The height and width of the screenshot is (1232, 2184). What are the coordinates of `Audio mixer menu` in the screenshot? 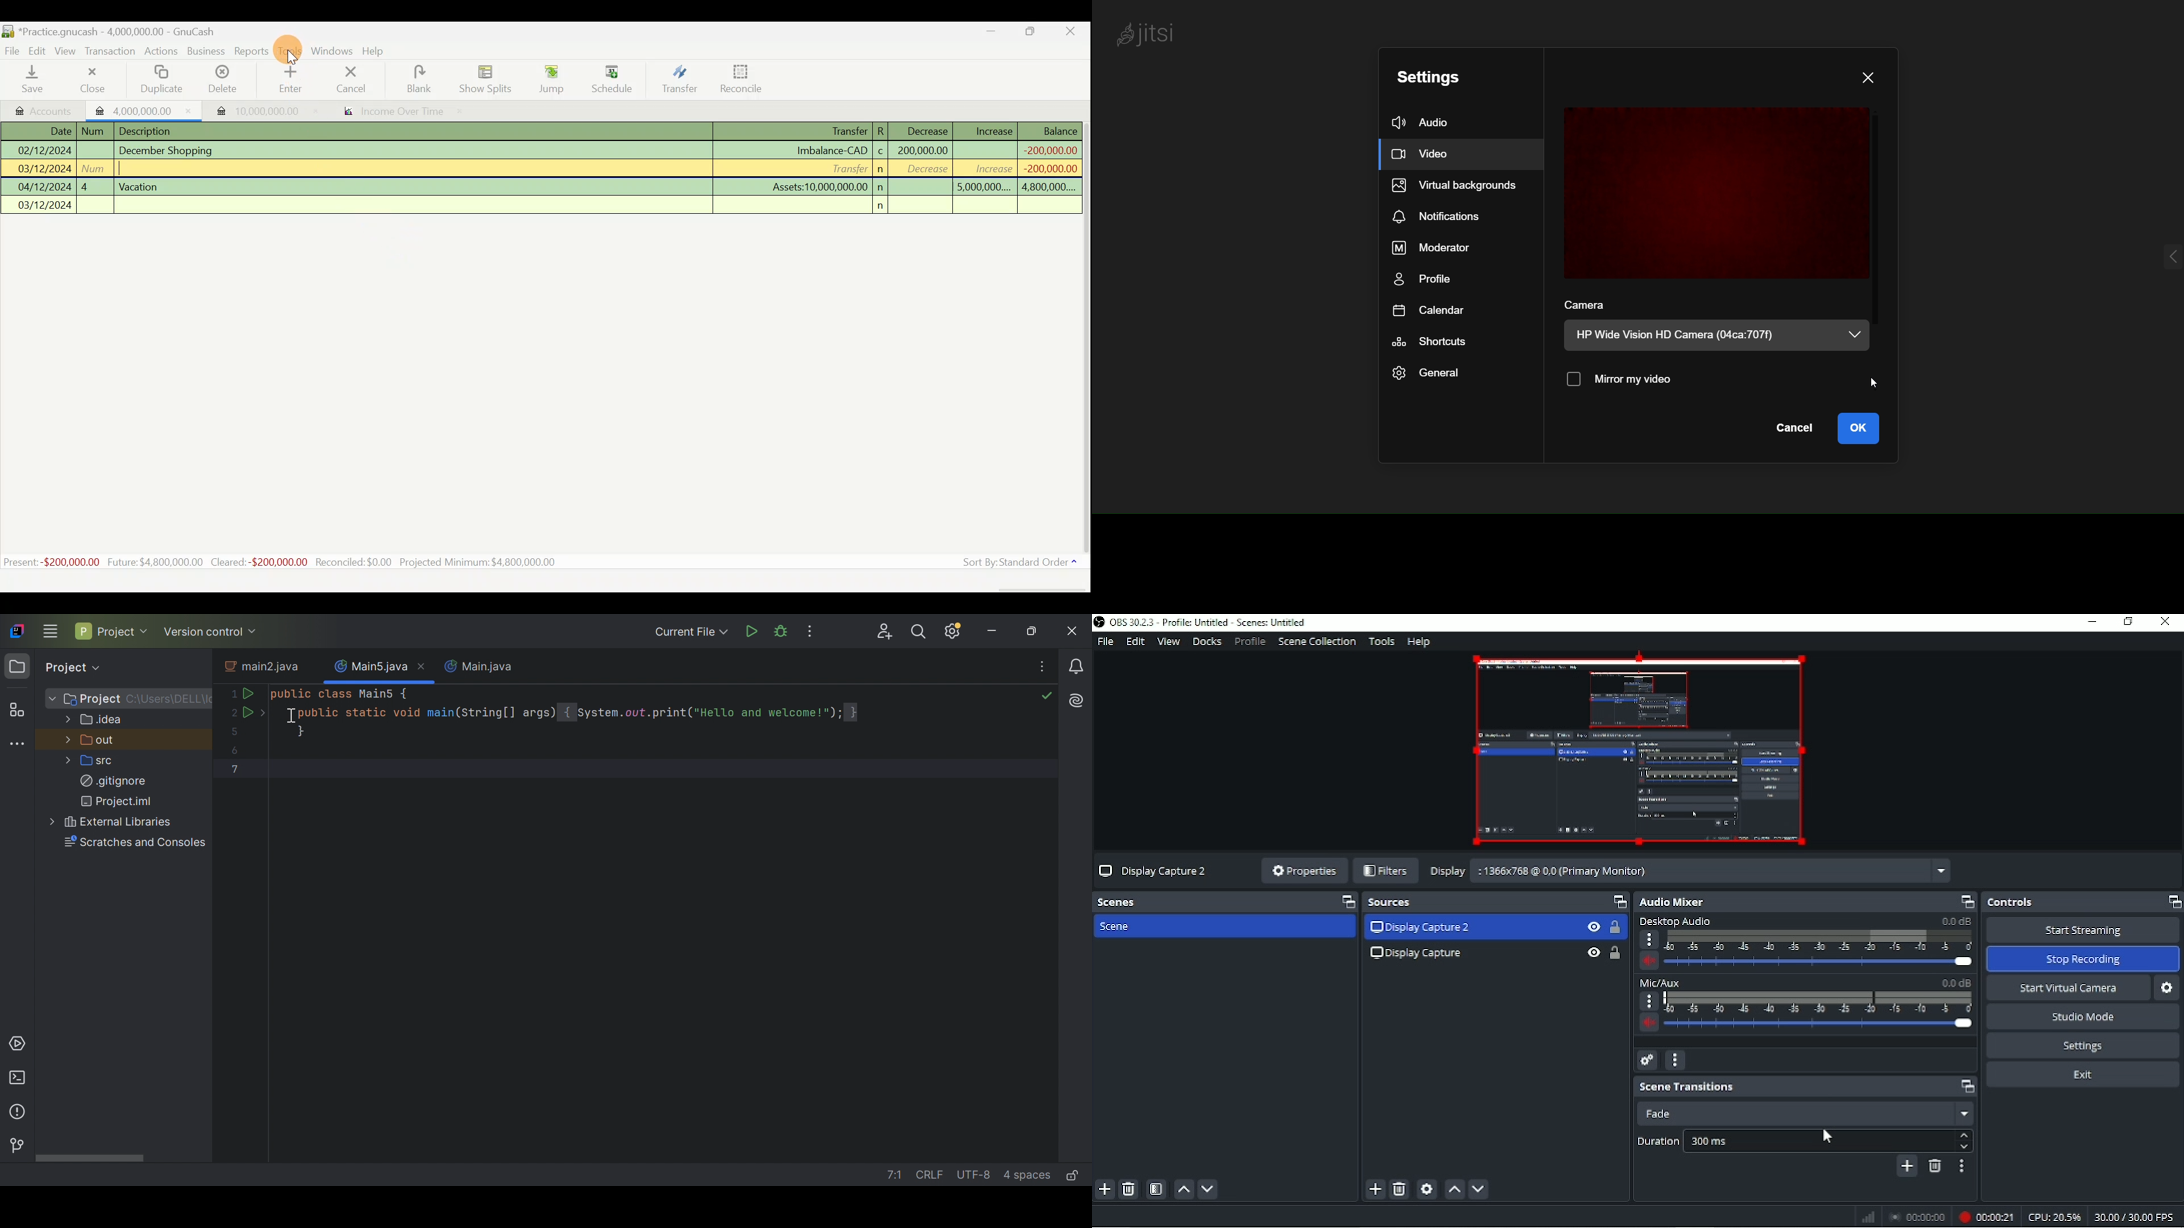 It's located at (1674, 1060).